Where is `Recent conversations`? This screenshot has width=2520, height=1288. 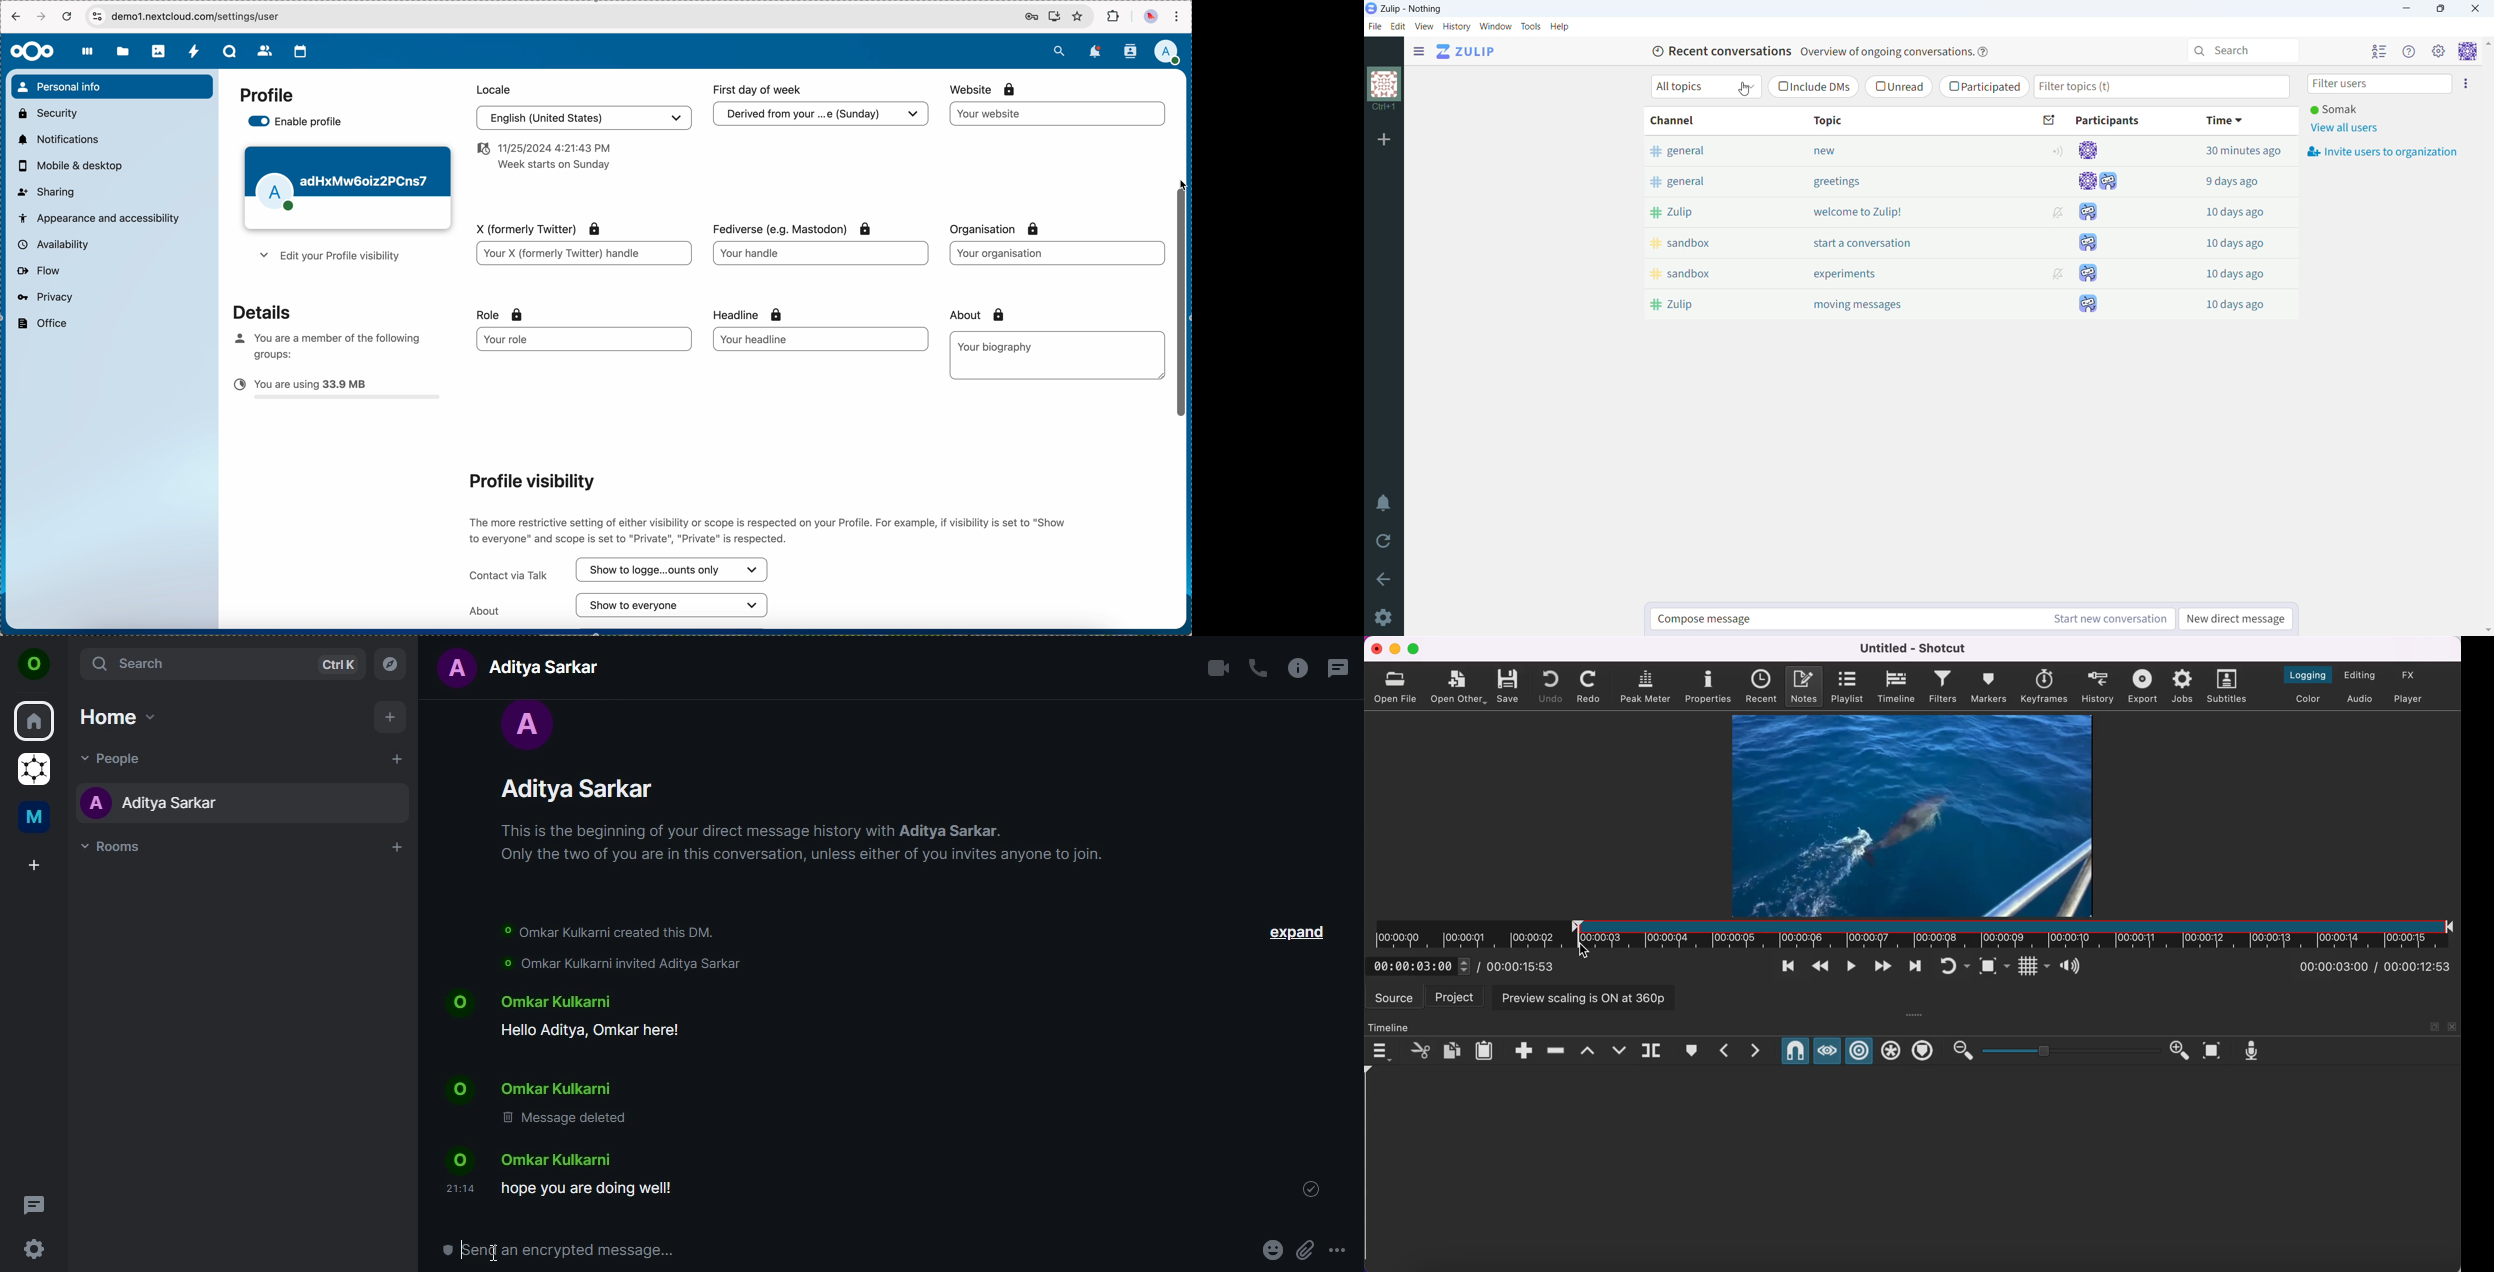
Recent conversations is located at coordinates (1720, 51).